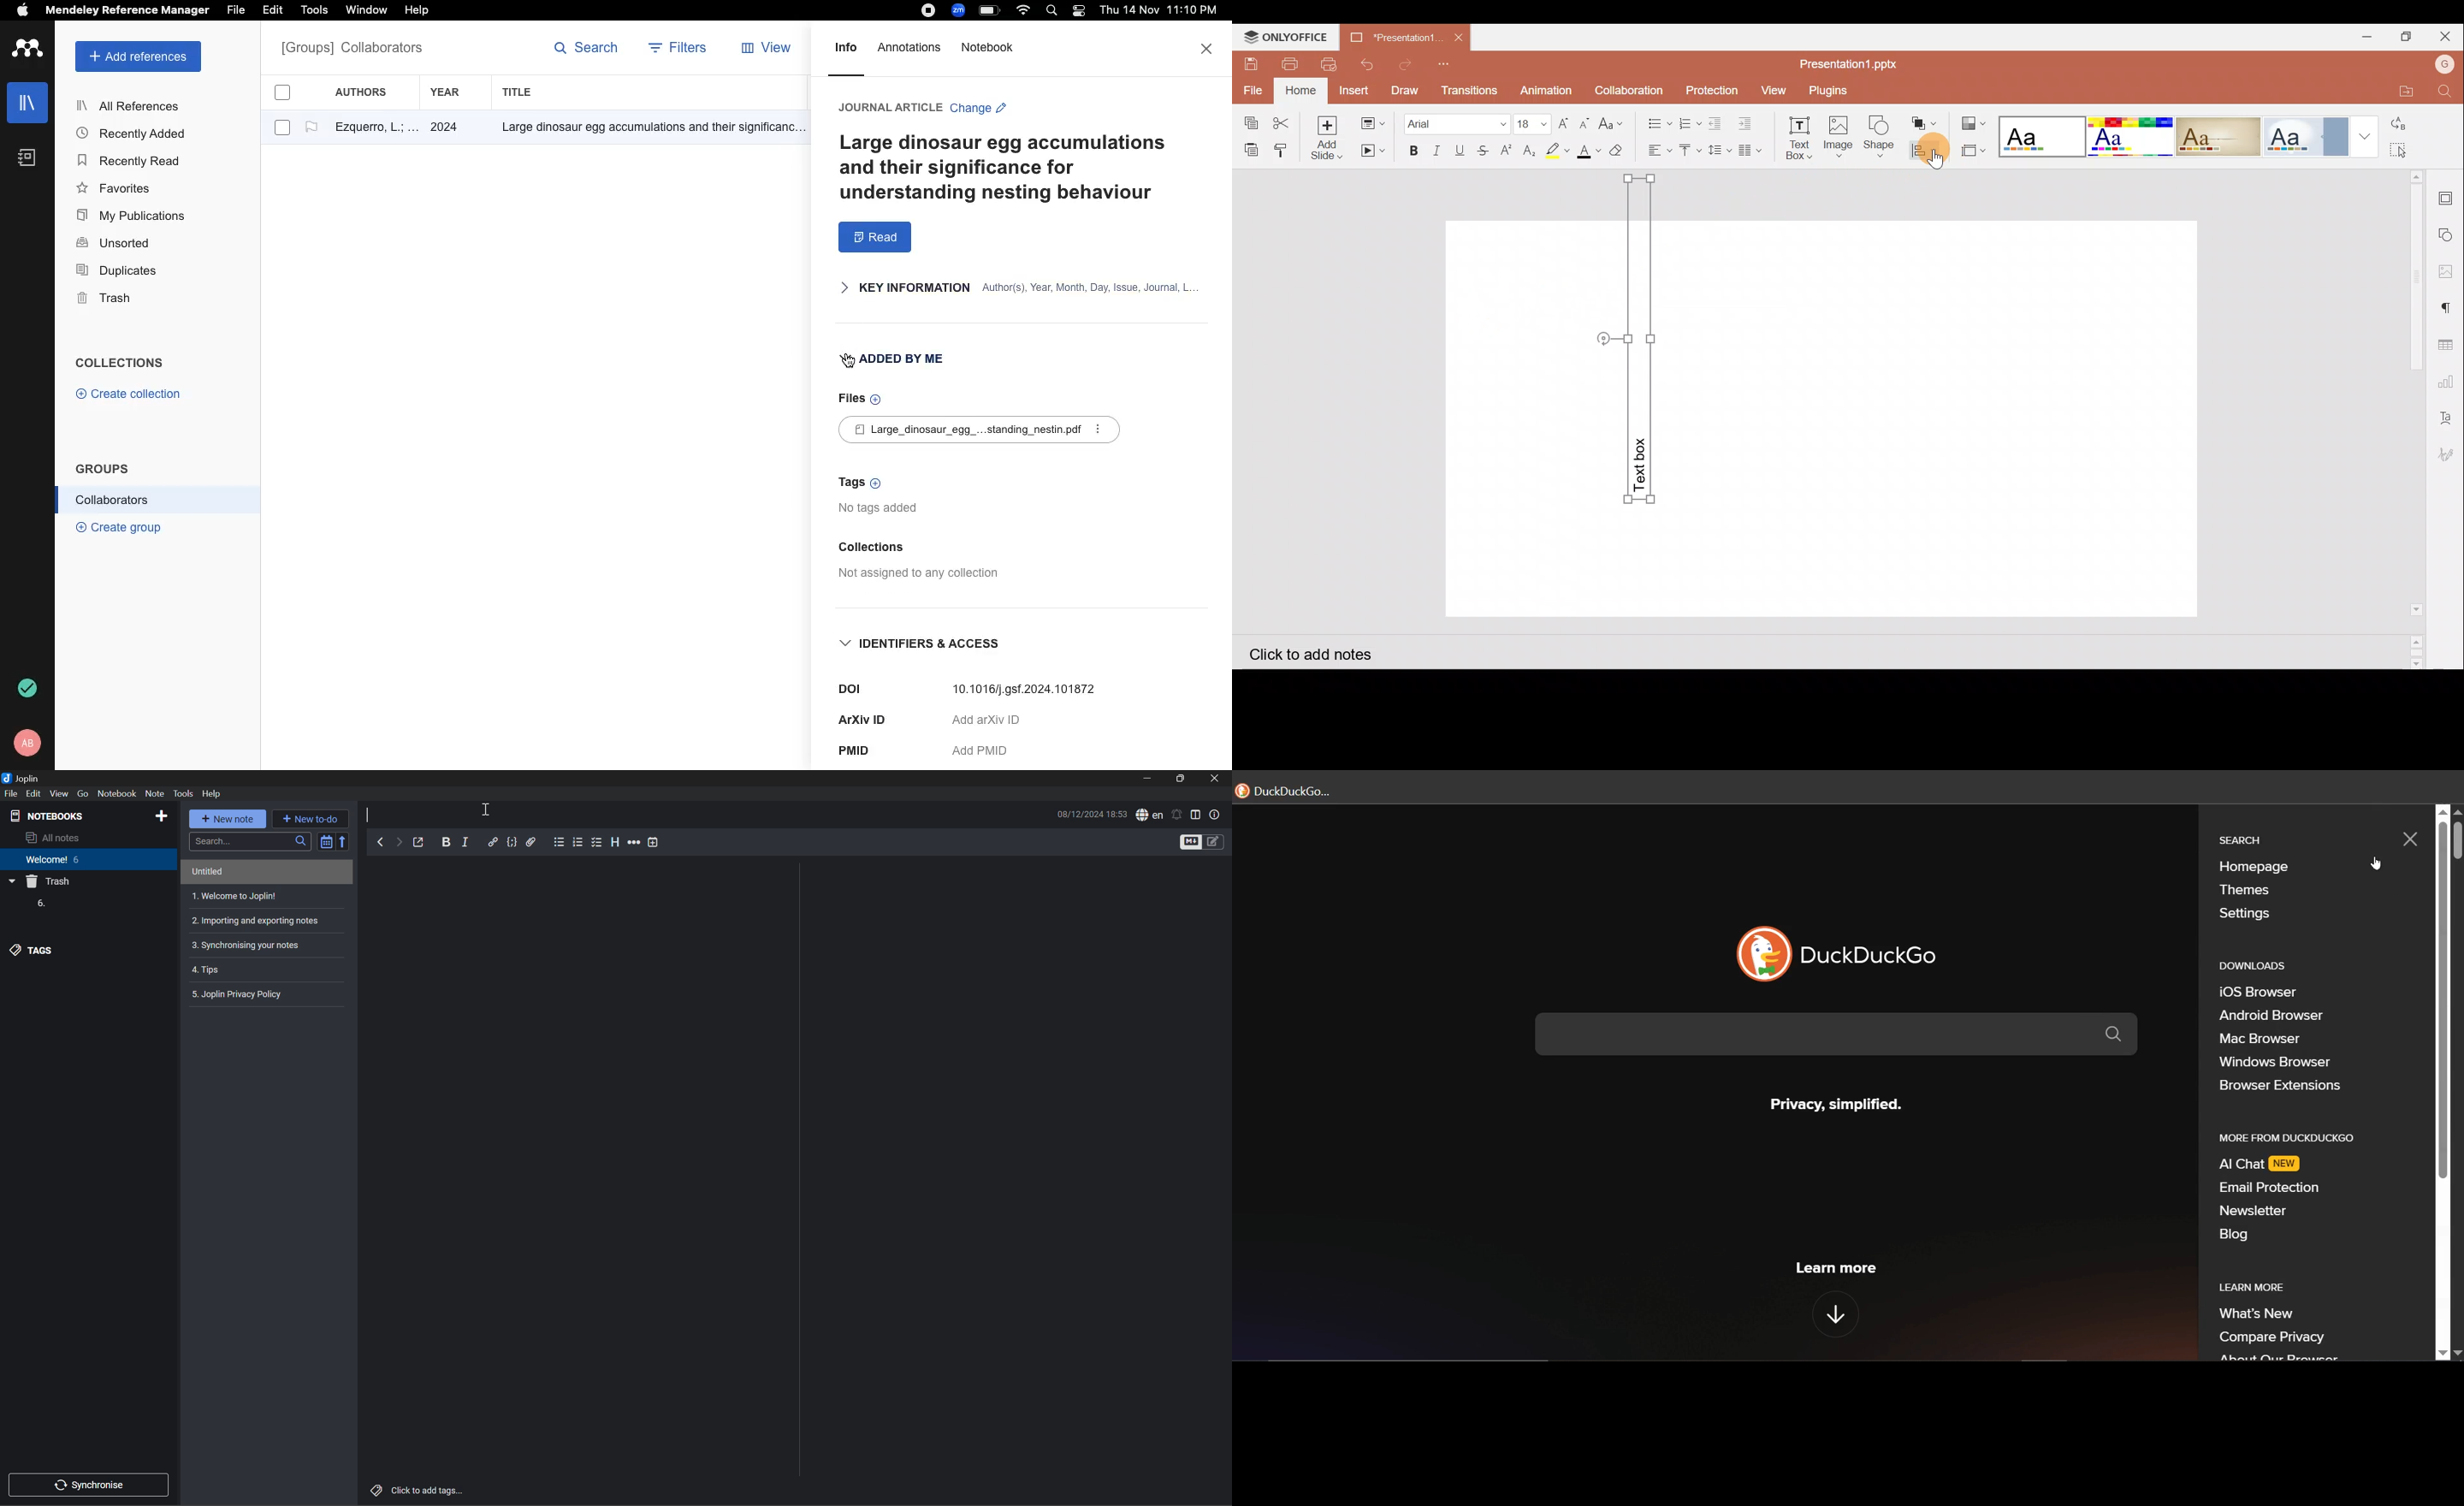 The image size is (2464, 1512). I want to click on ® Create group, so click(116, 526).